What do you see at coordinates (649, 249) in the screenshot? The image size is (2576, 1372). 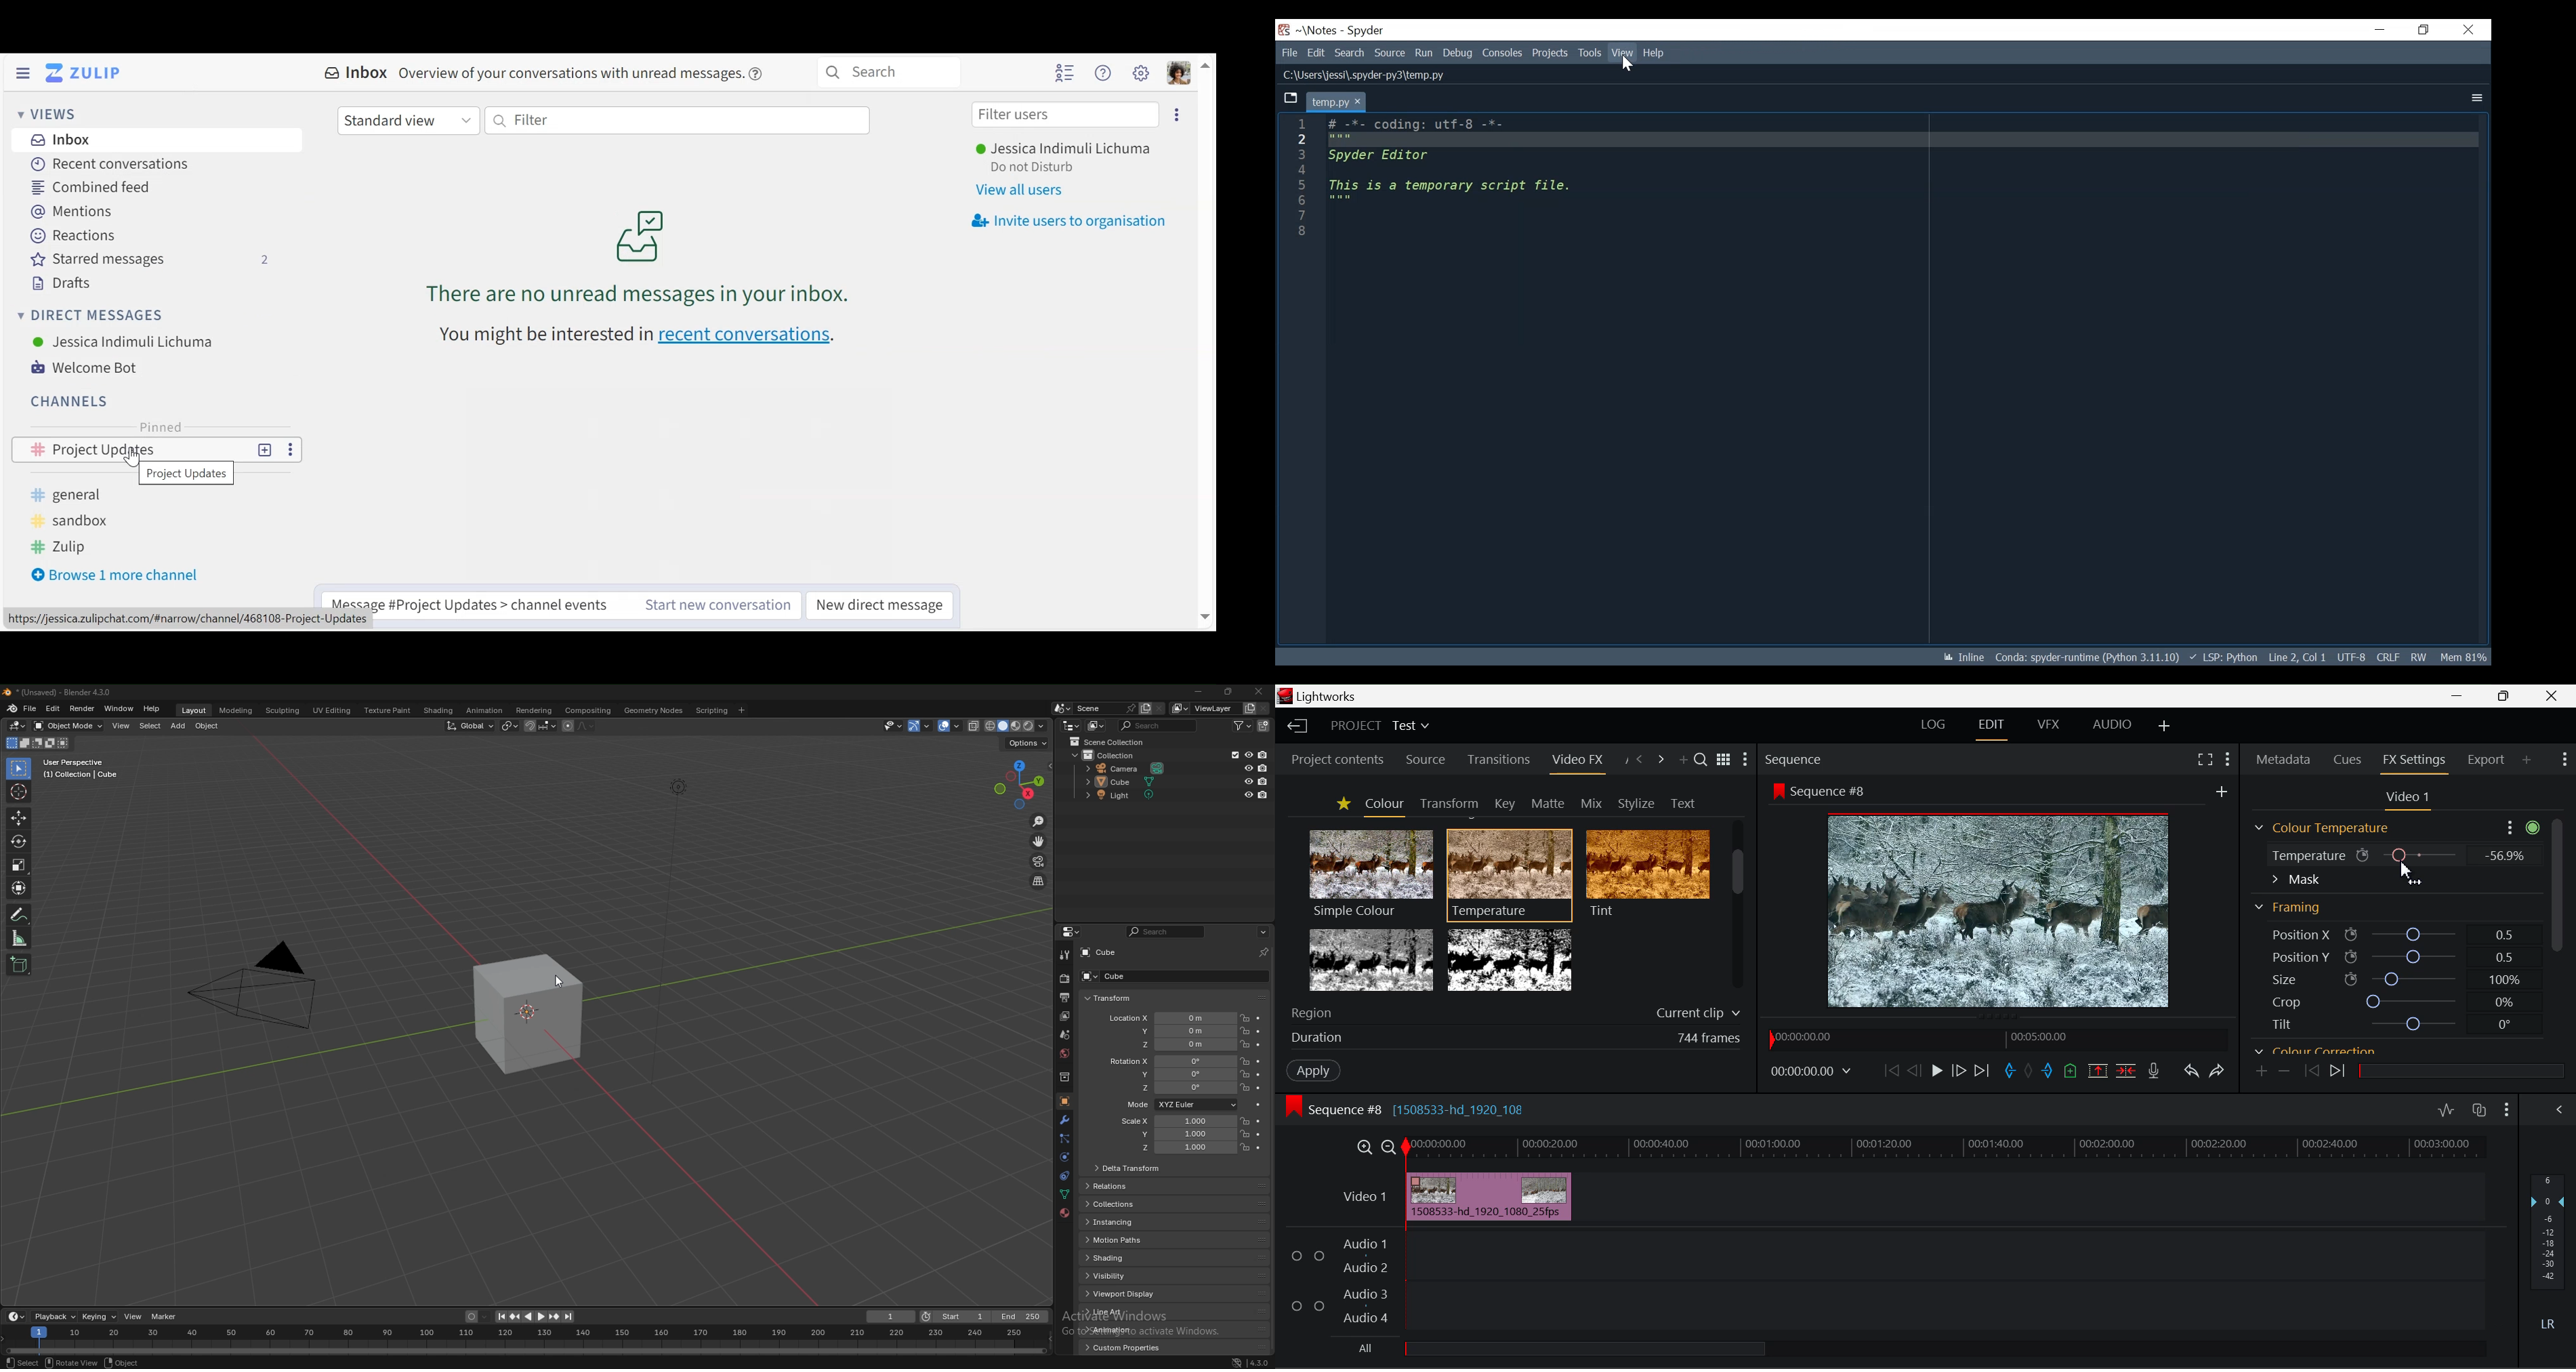 I see `no unread messages in your inbox` at bounding box center [649, 249].